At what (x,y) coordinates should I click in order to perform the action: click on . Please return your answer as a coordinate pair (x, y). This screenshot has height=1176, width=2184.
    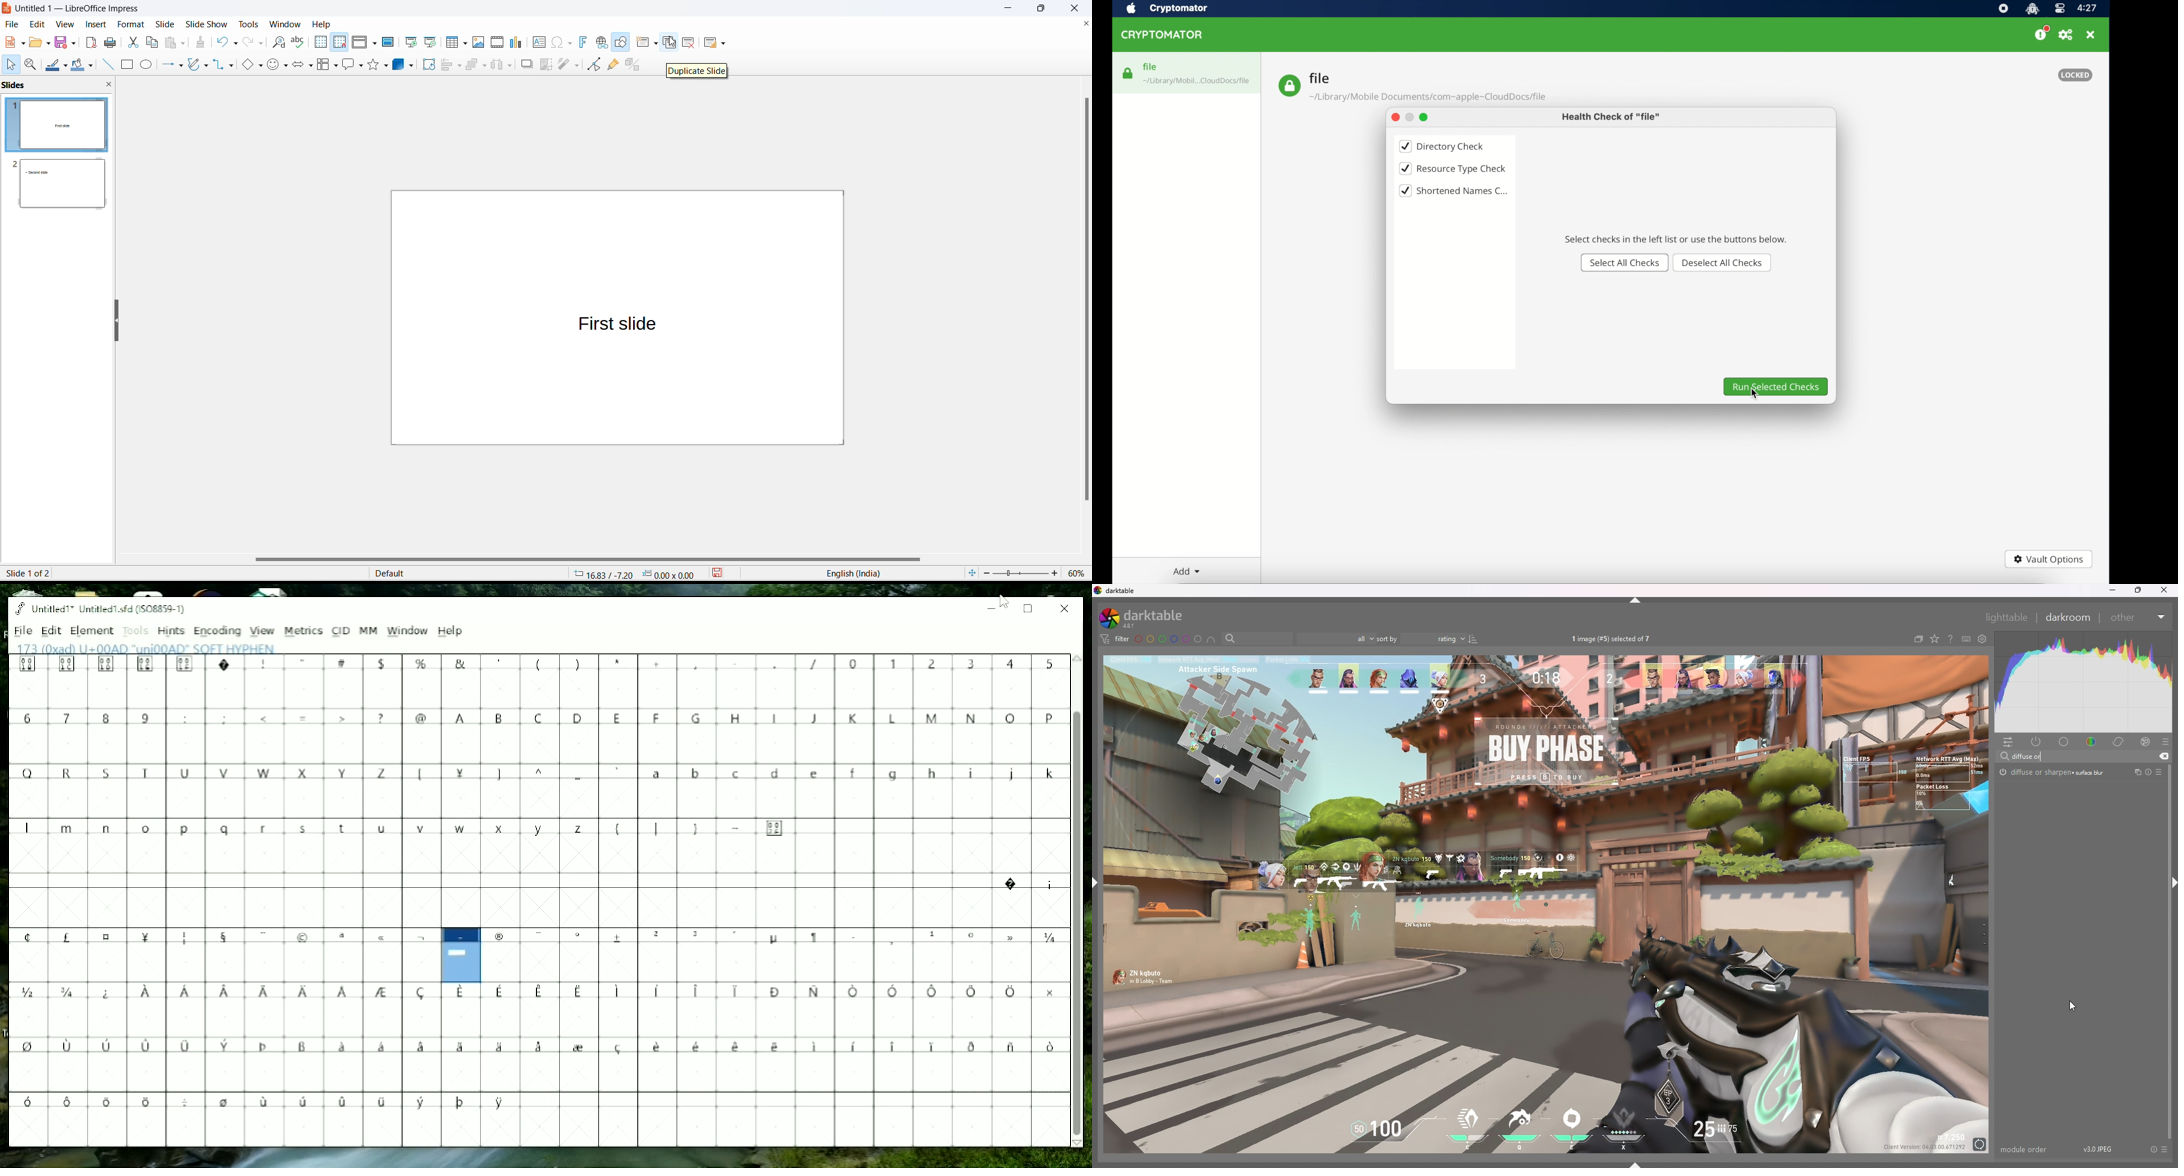
    Looking at the image, I should click on (166, 22).